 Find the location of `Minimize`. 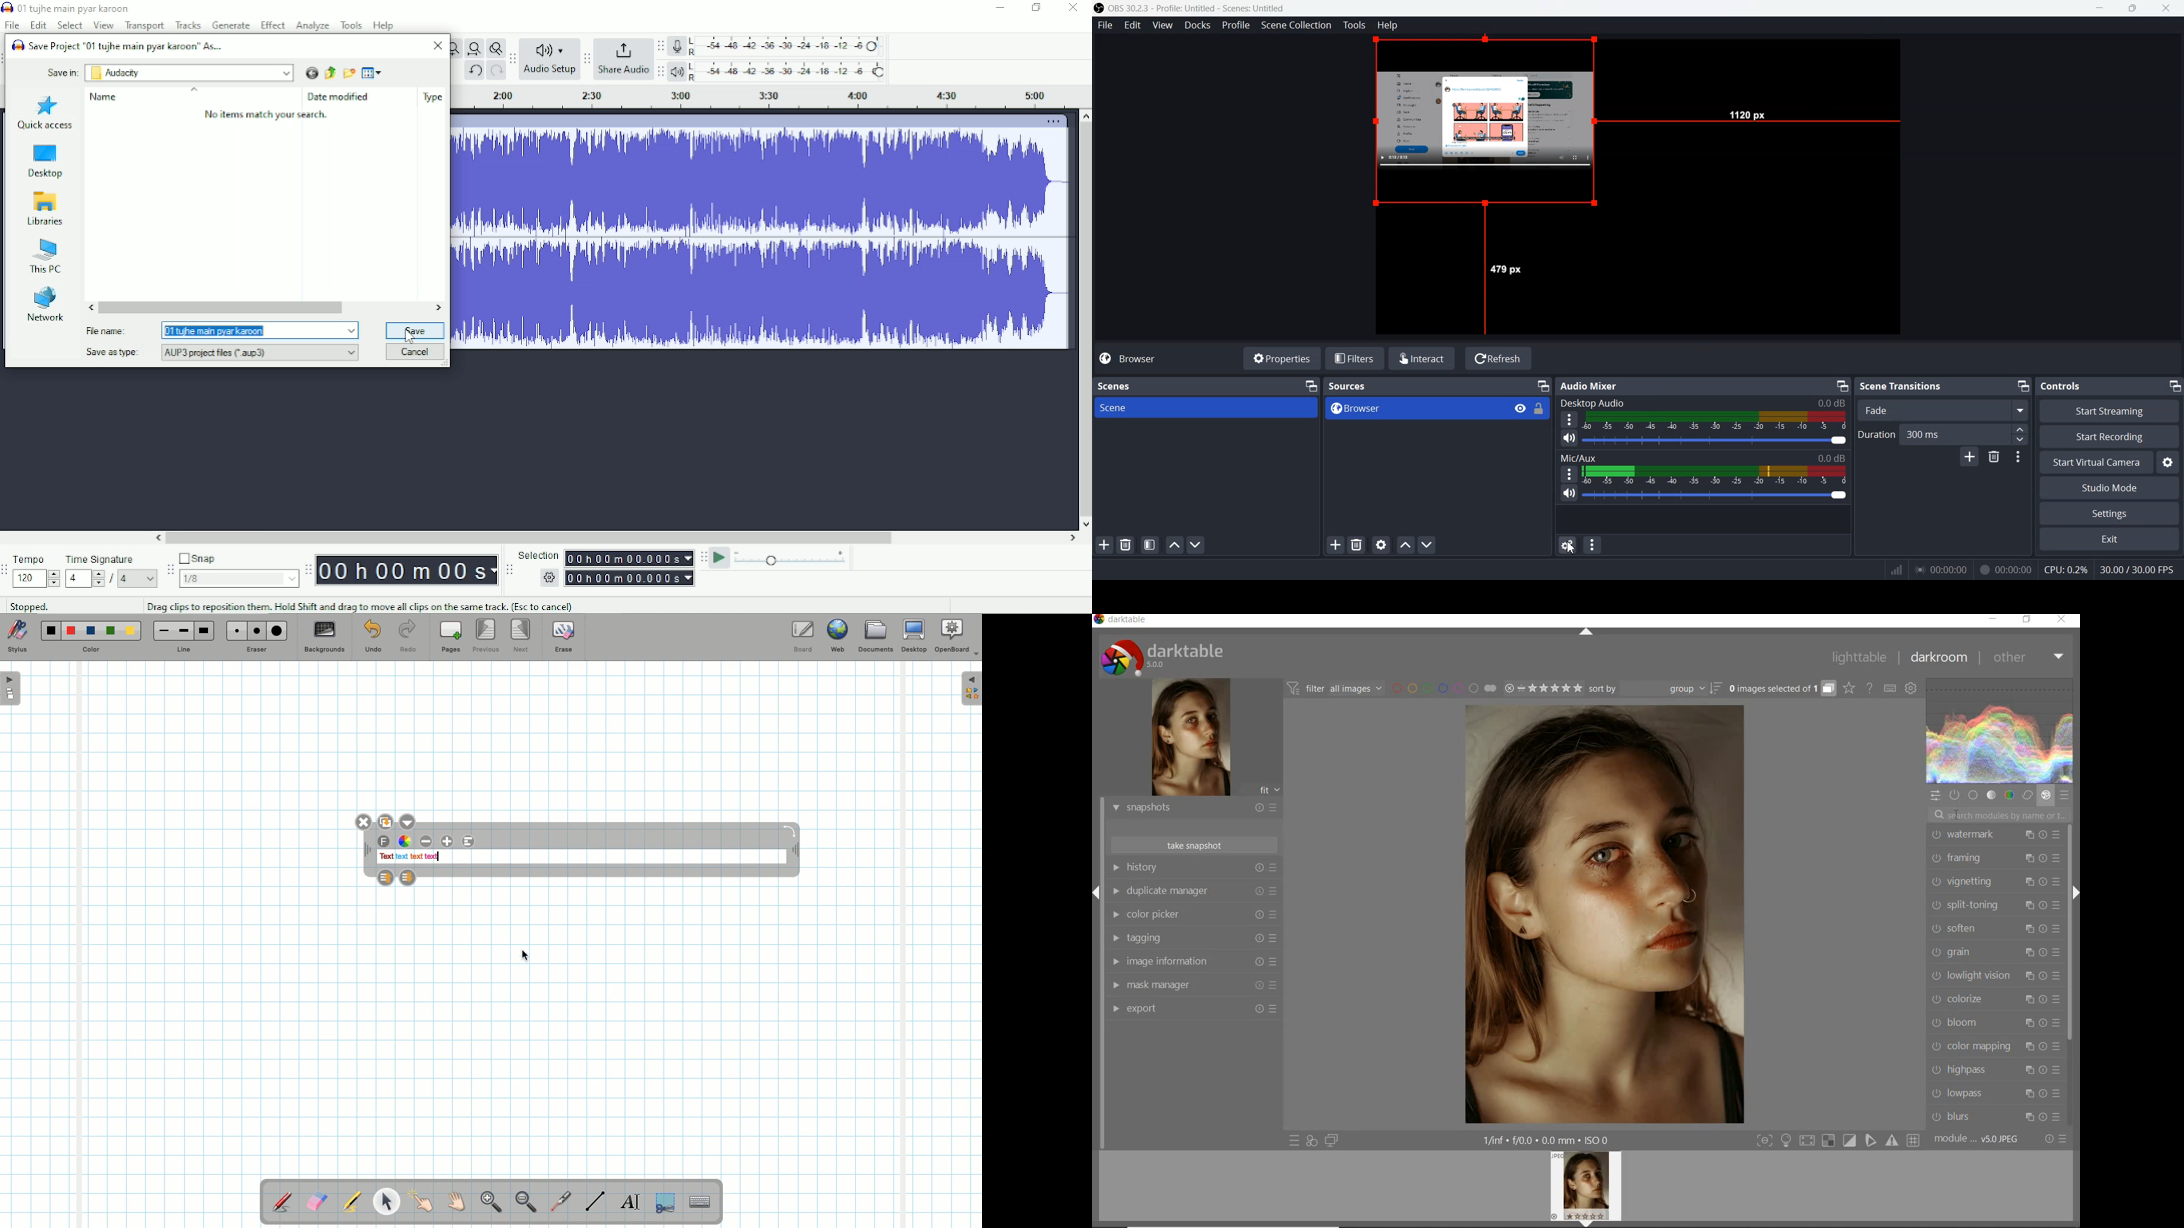

Minimize is located at coordinates (1543, 385).